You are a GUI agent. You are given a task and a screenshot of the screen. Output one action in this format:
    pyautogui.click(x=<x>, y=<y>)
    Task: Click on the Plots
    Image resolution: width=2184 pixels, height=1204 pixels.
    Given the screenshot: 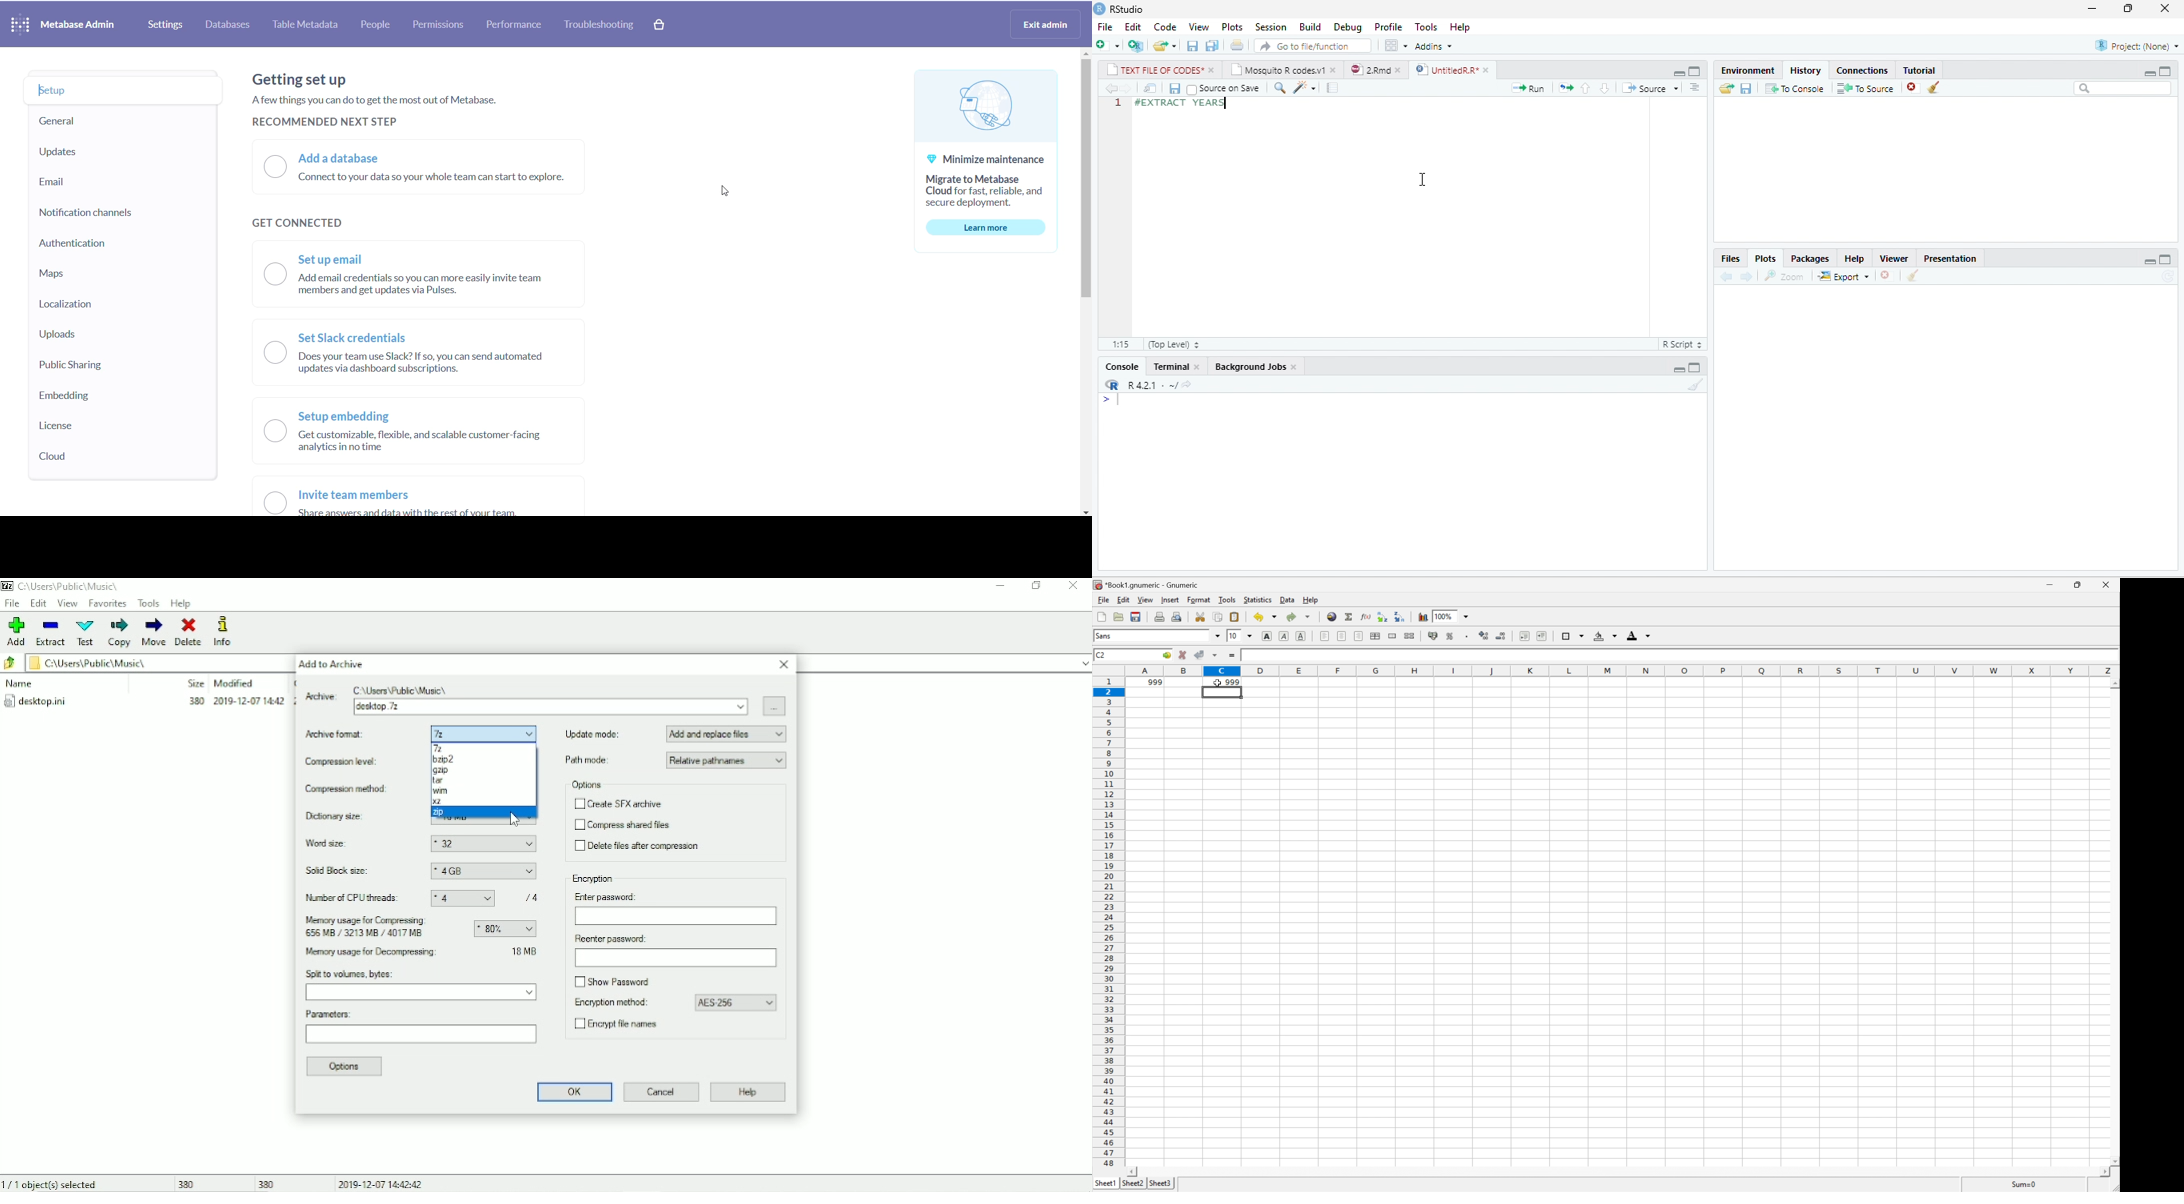 What is the action you would take?
    pyautogui.click(x=1232, y=27)
    